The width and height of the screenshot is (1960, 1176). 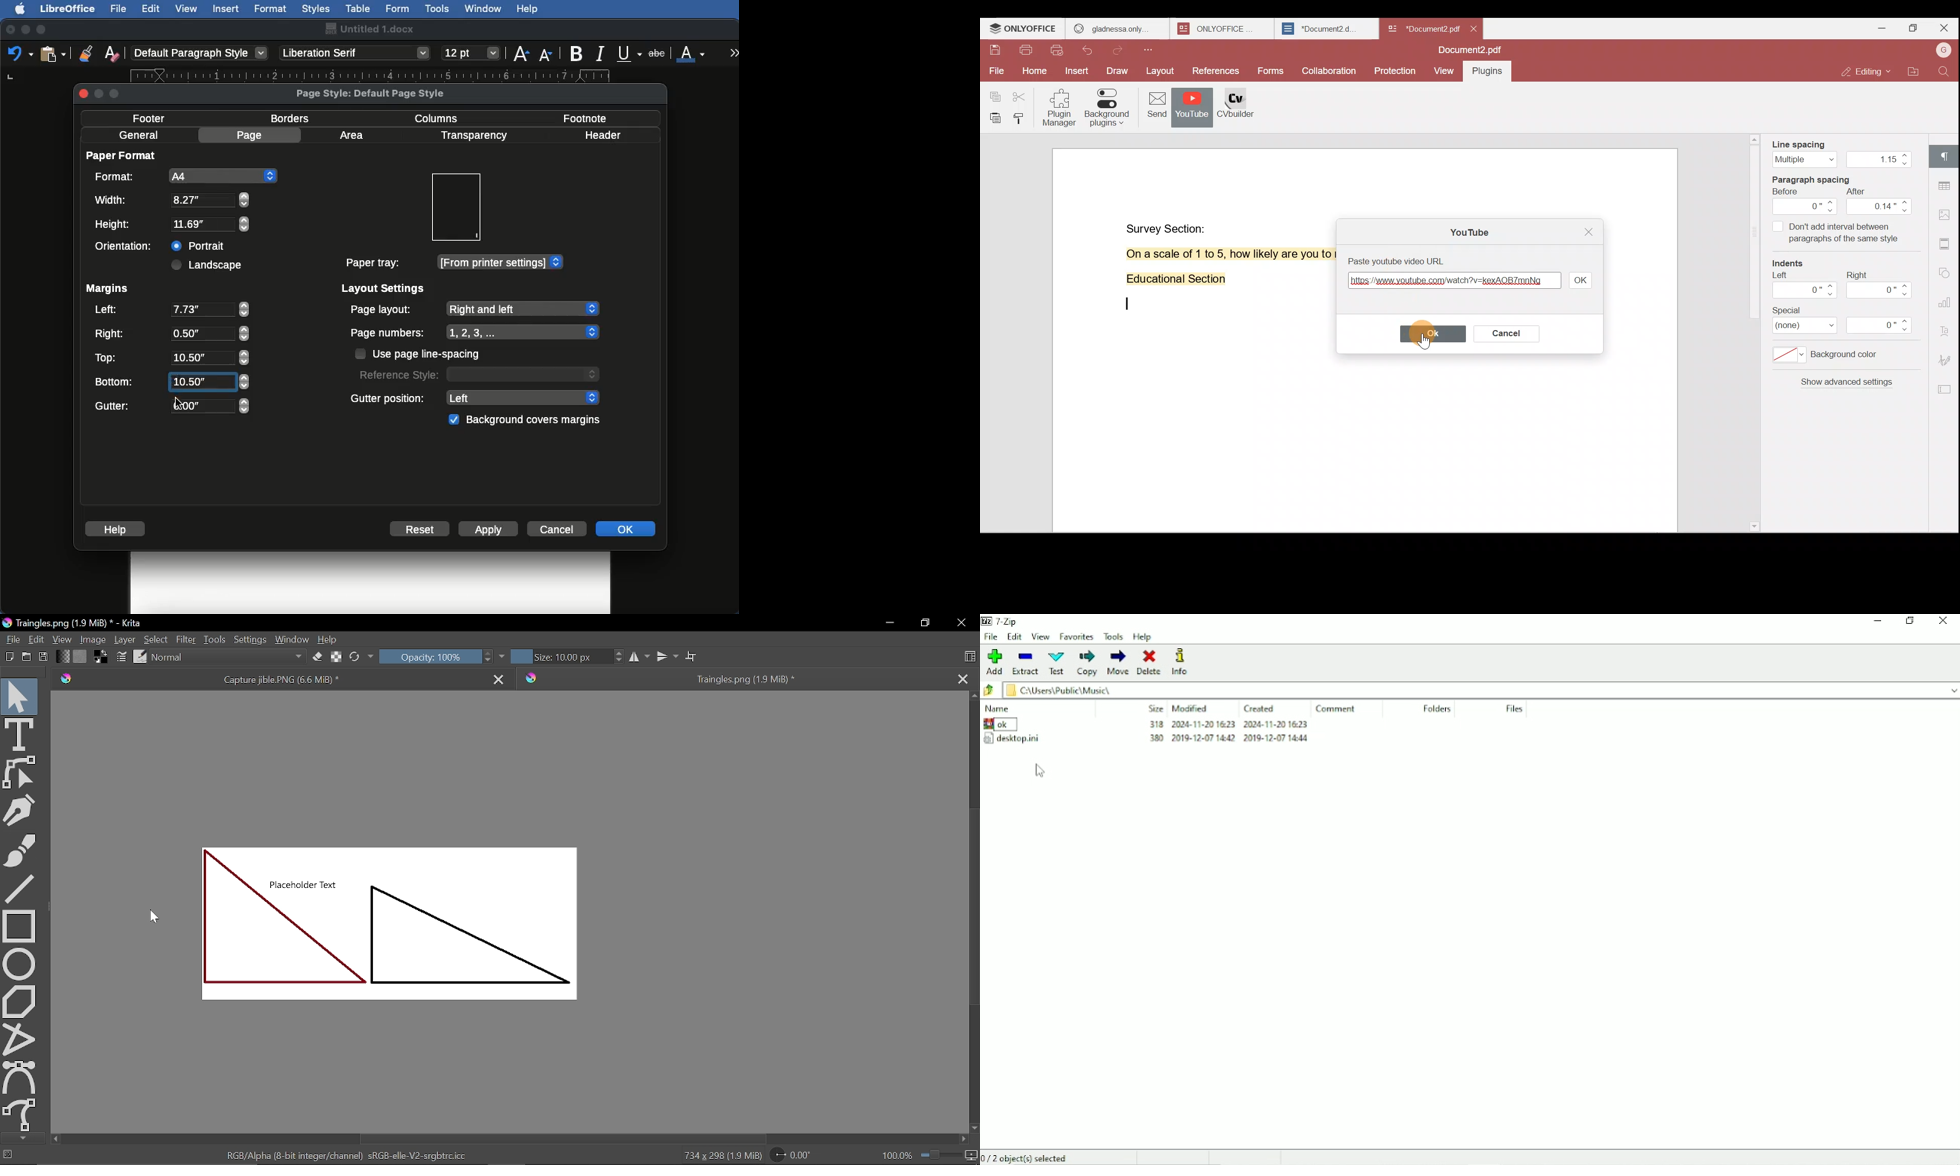 I want to click on Back, so click(x=990, y=690).